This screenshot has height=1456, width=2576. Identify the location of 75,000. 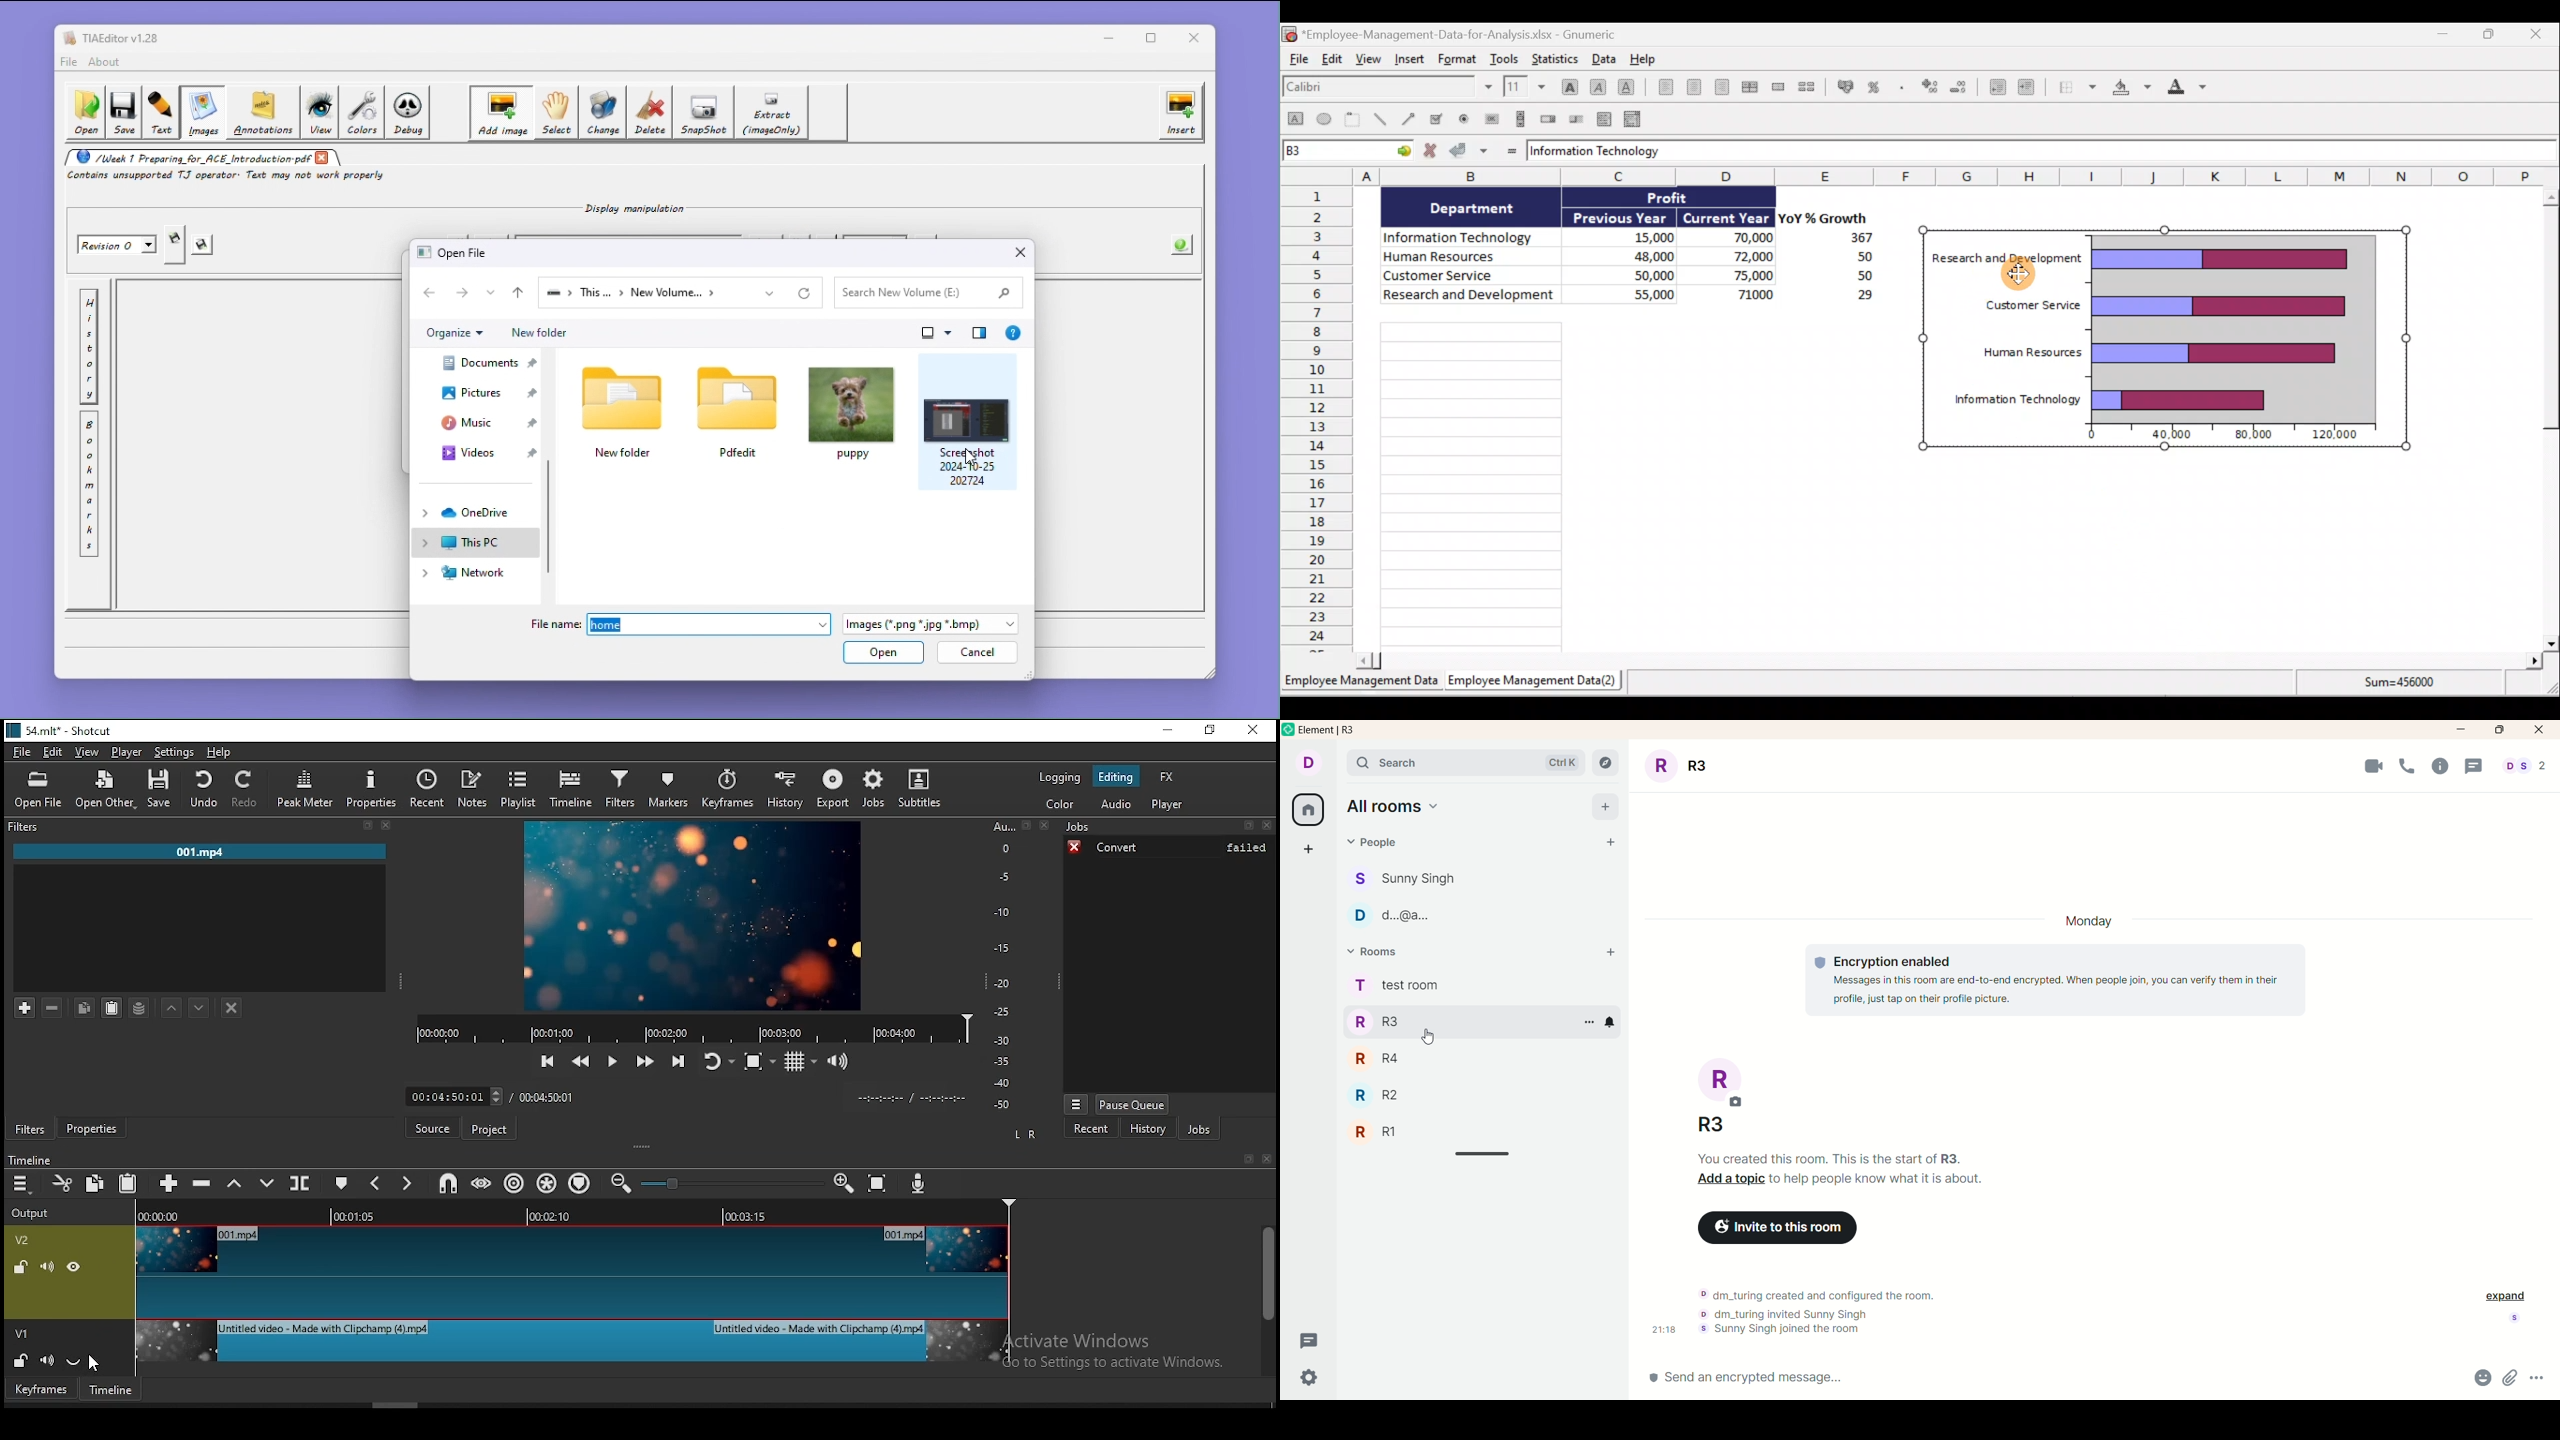
(1741, 276).